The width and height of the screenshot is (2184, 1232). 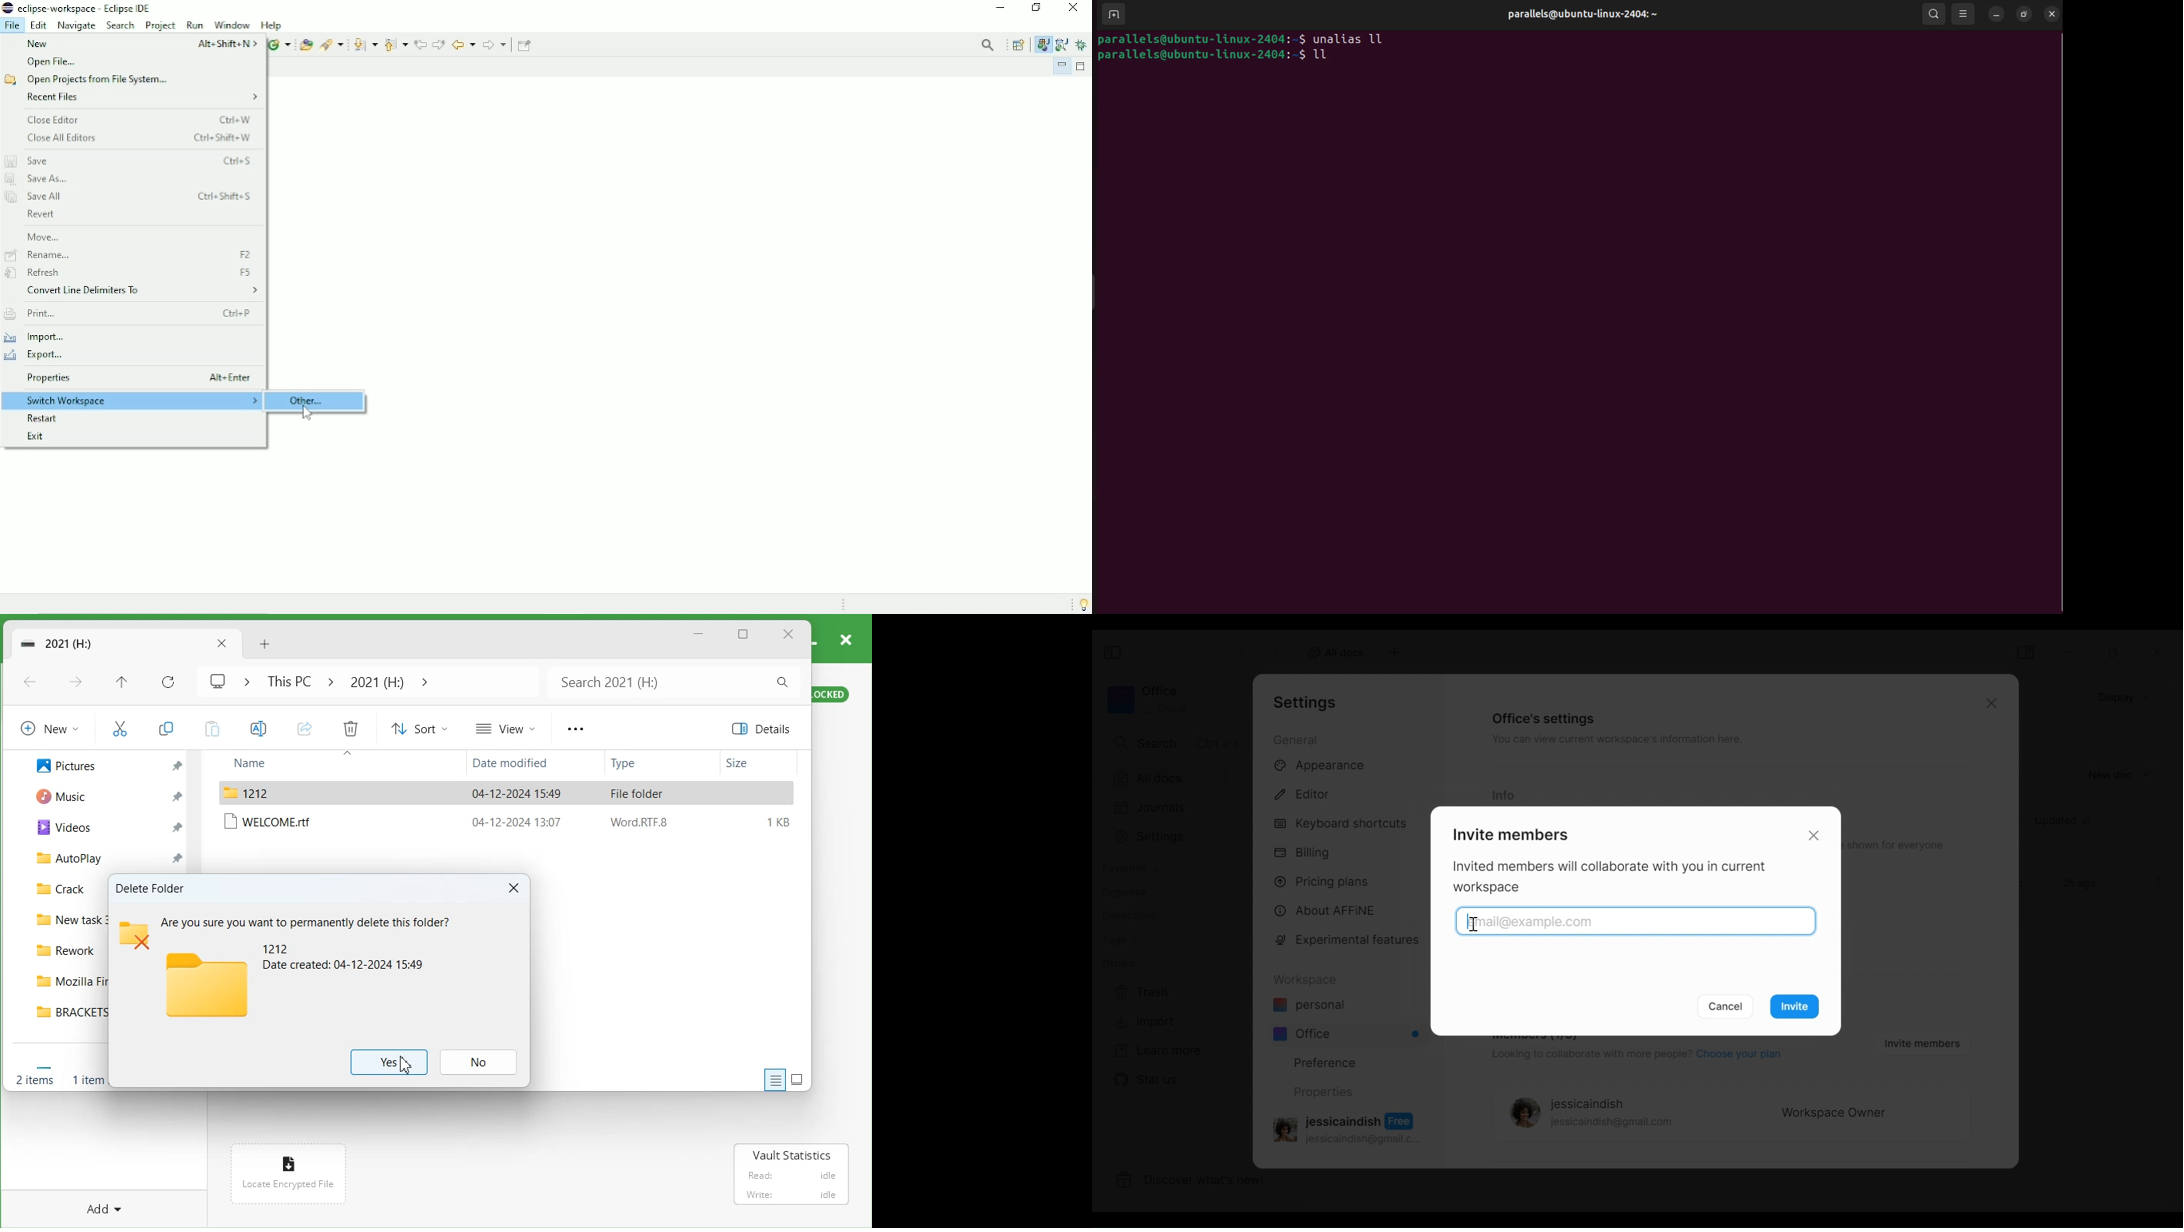 What do you see at coordinates (273, 25) in the screenshot?
I see `Help` at bounding box center [273, 25].